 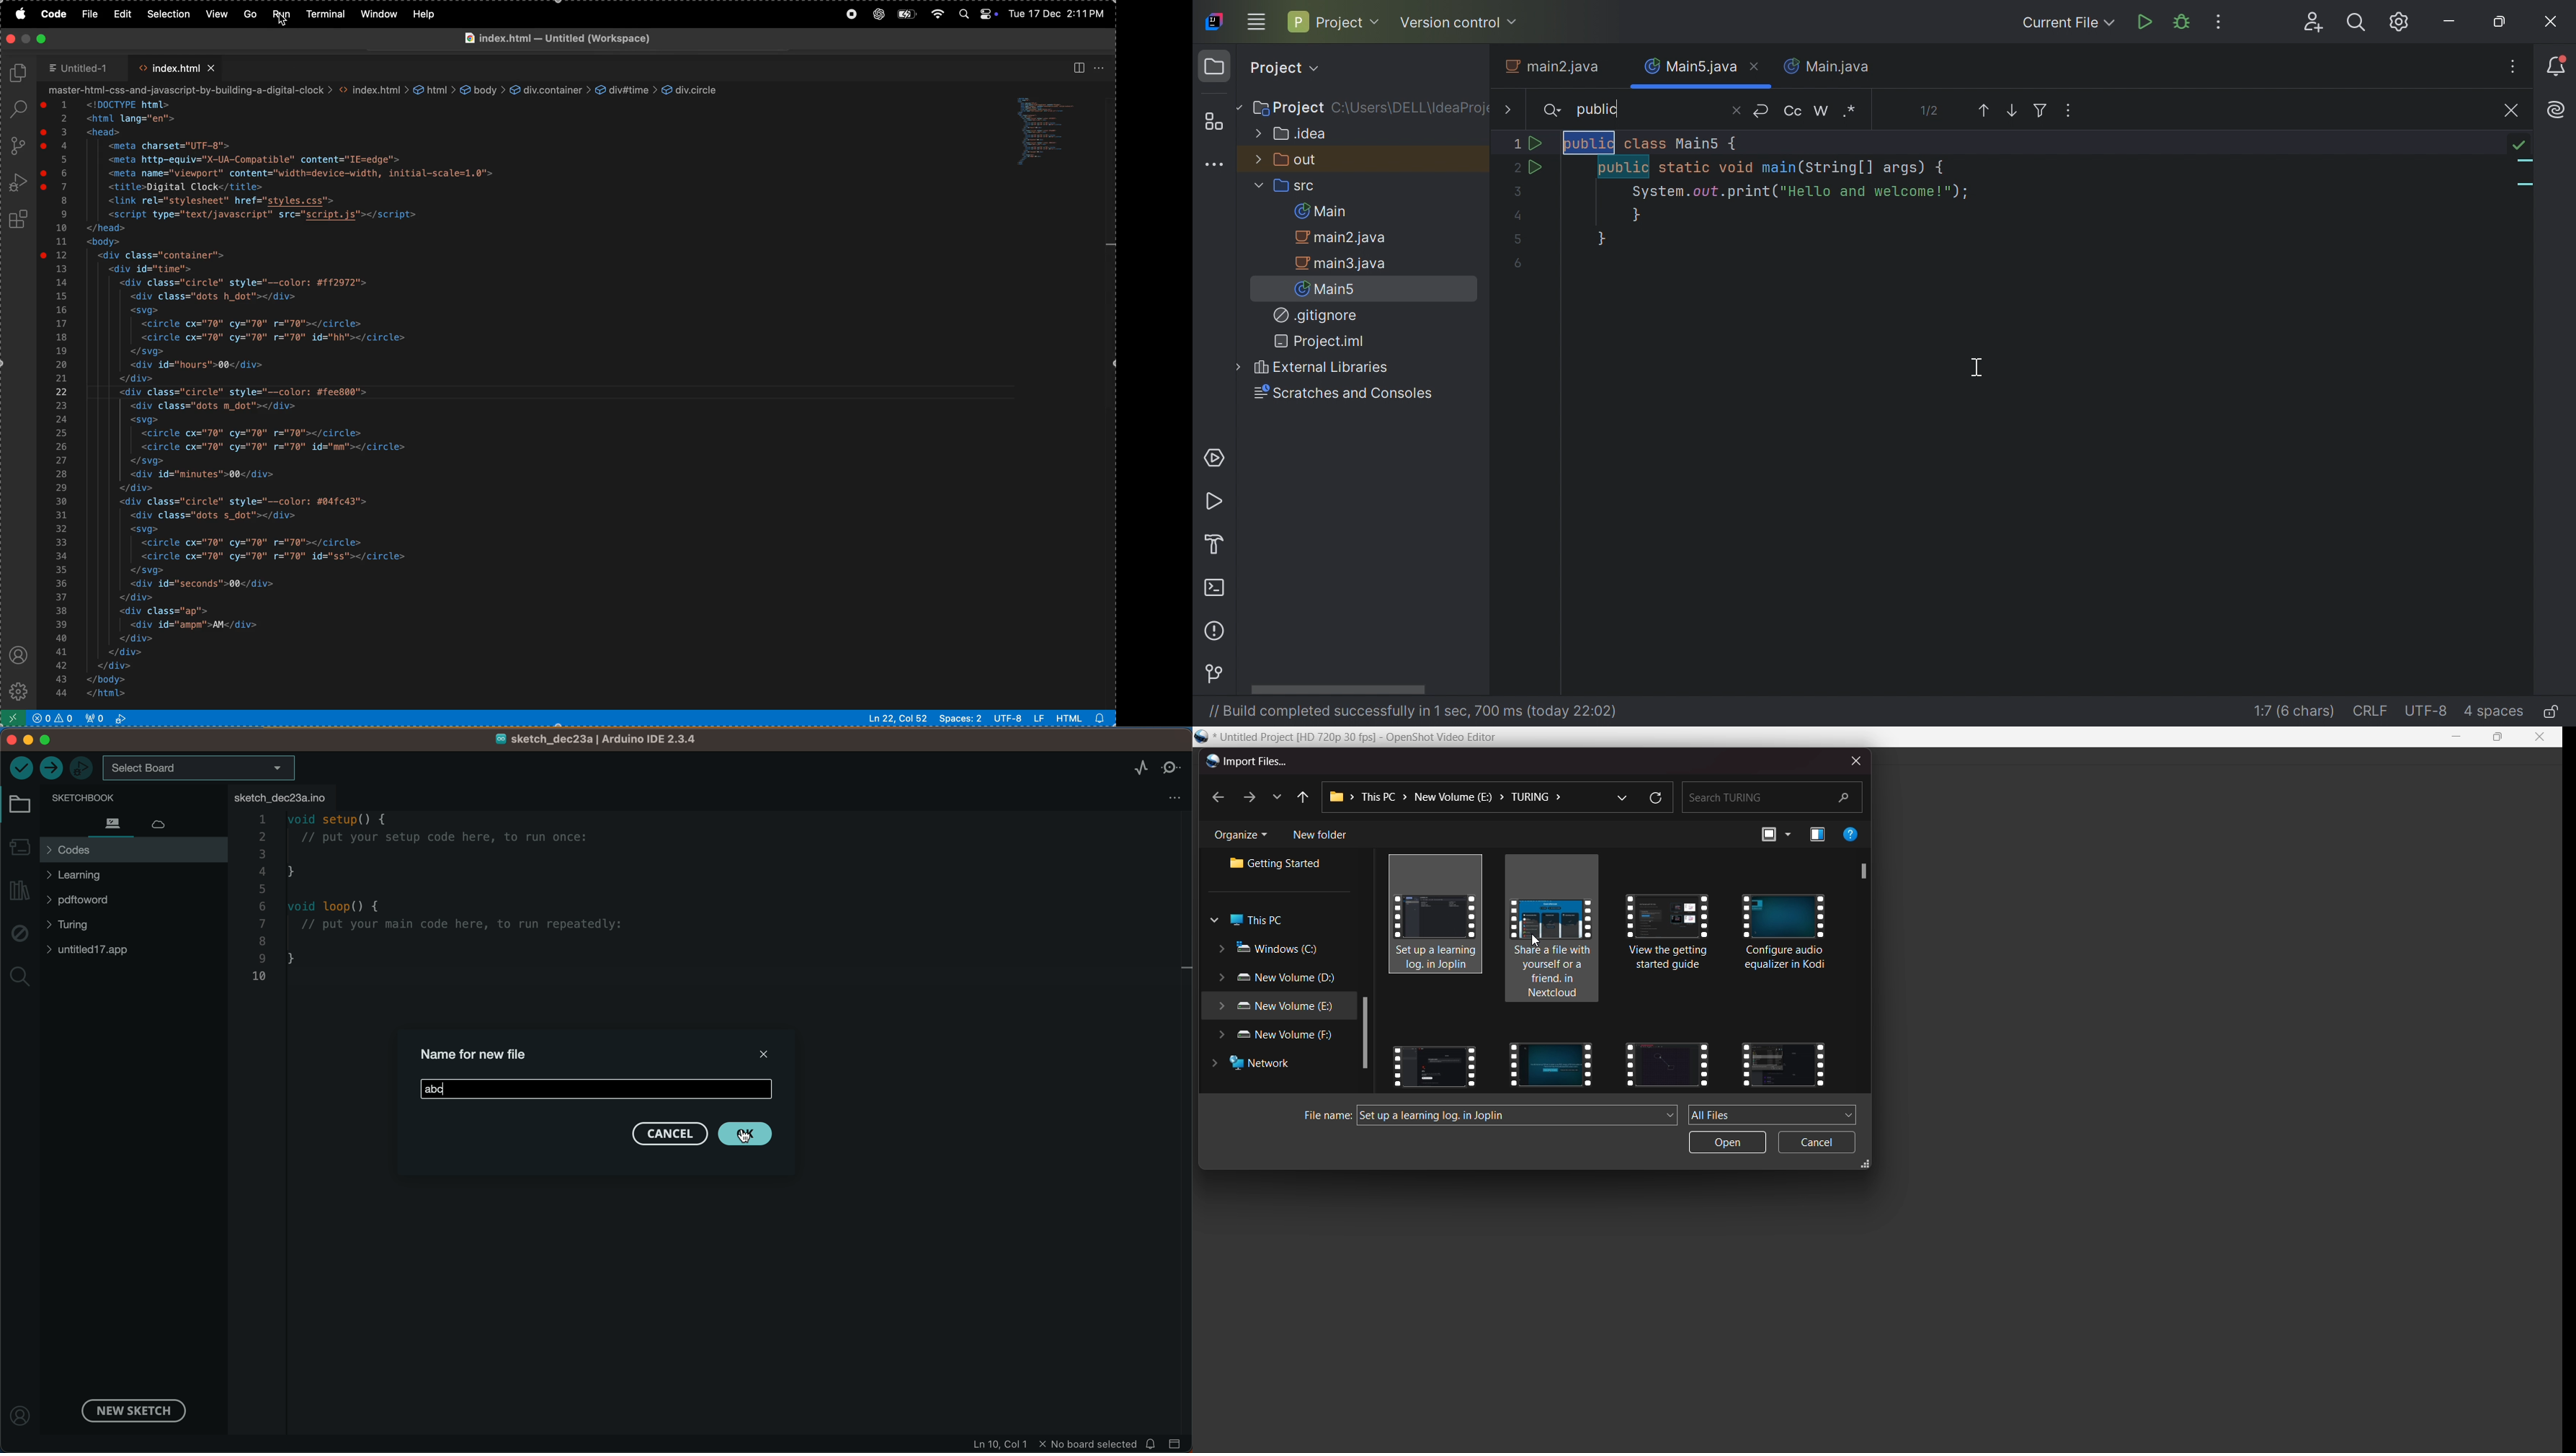 I want to click on dropdown, so click(x=1621, y=796).